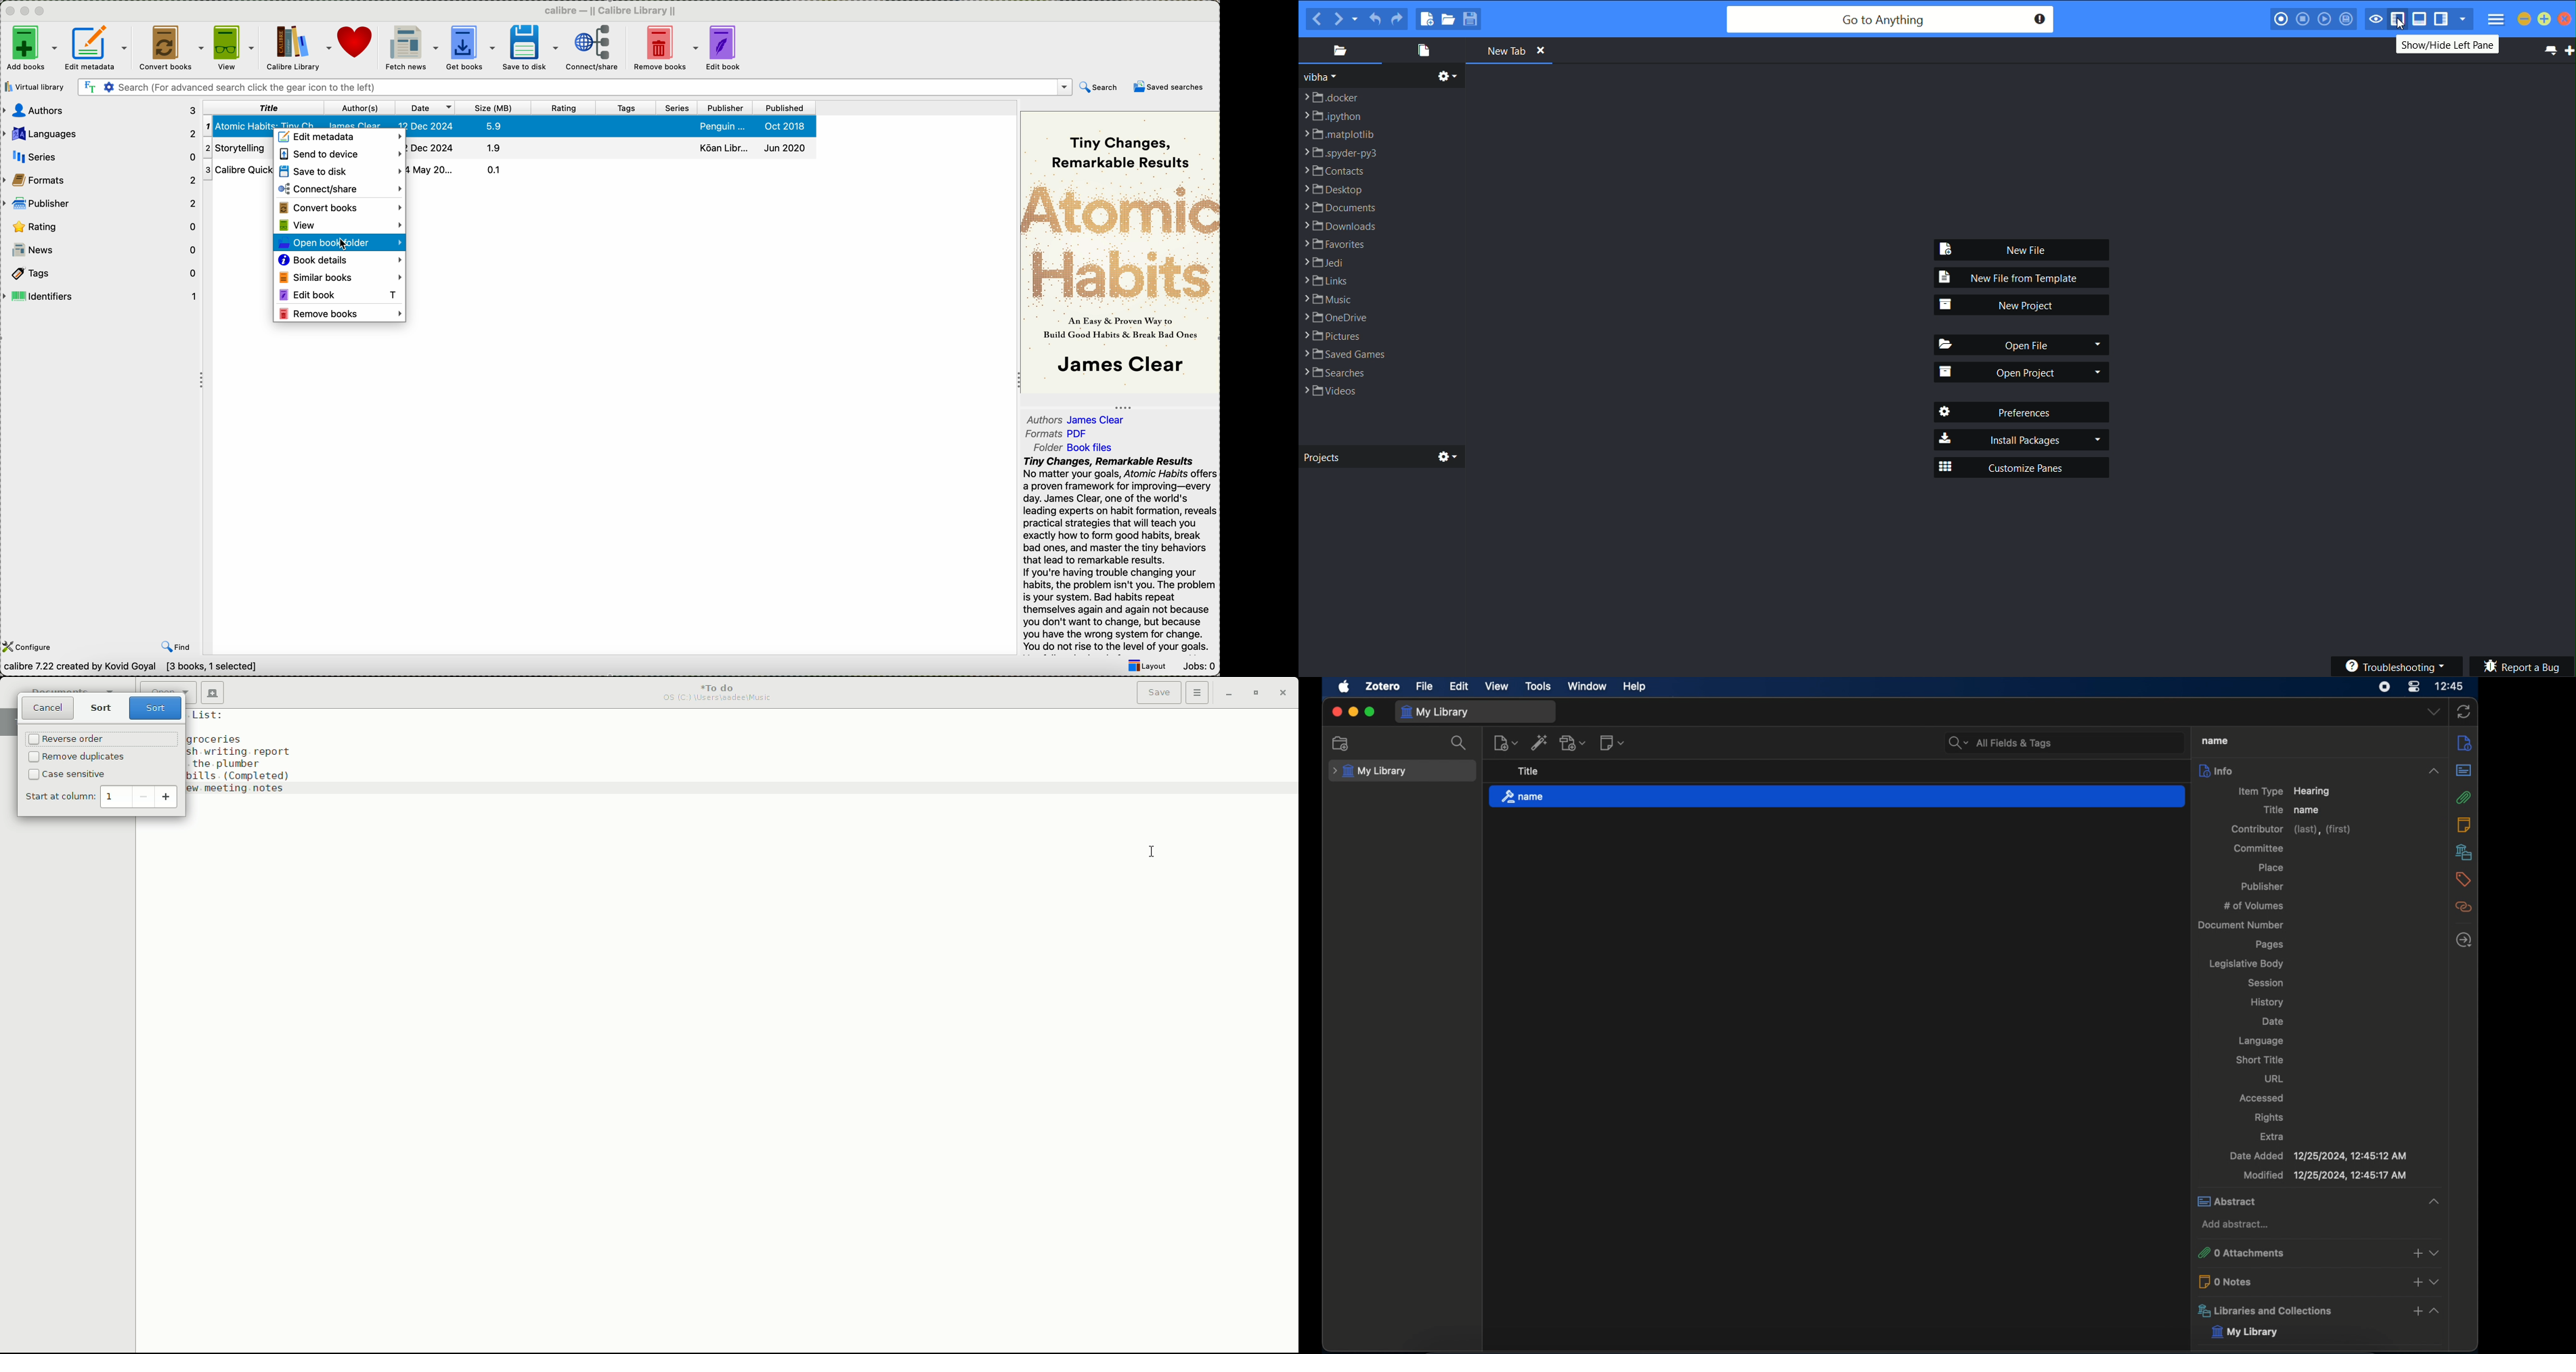 This screenshot has height=1372, width=2576. Describe the element at coordinates (784, 108) in the screenshot. I see `published` at that location.